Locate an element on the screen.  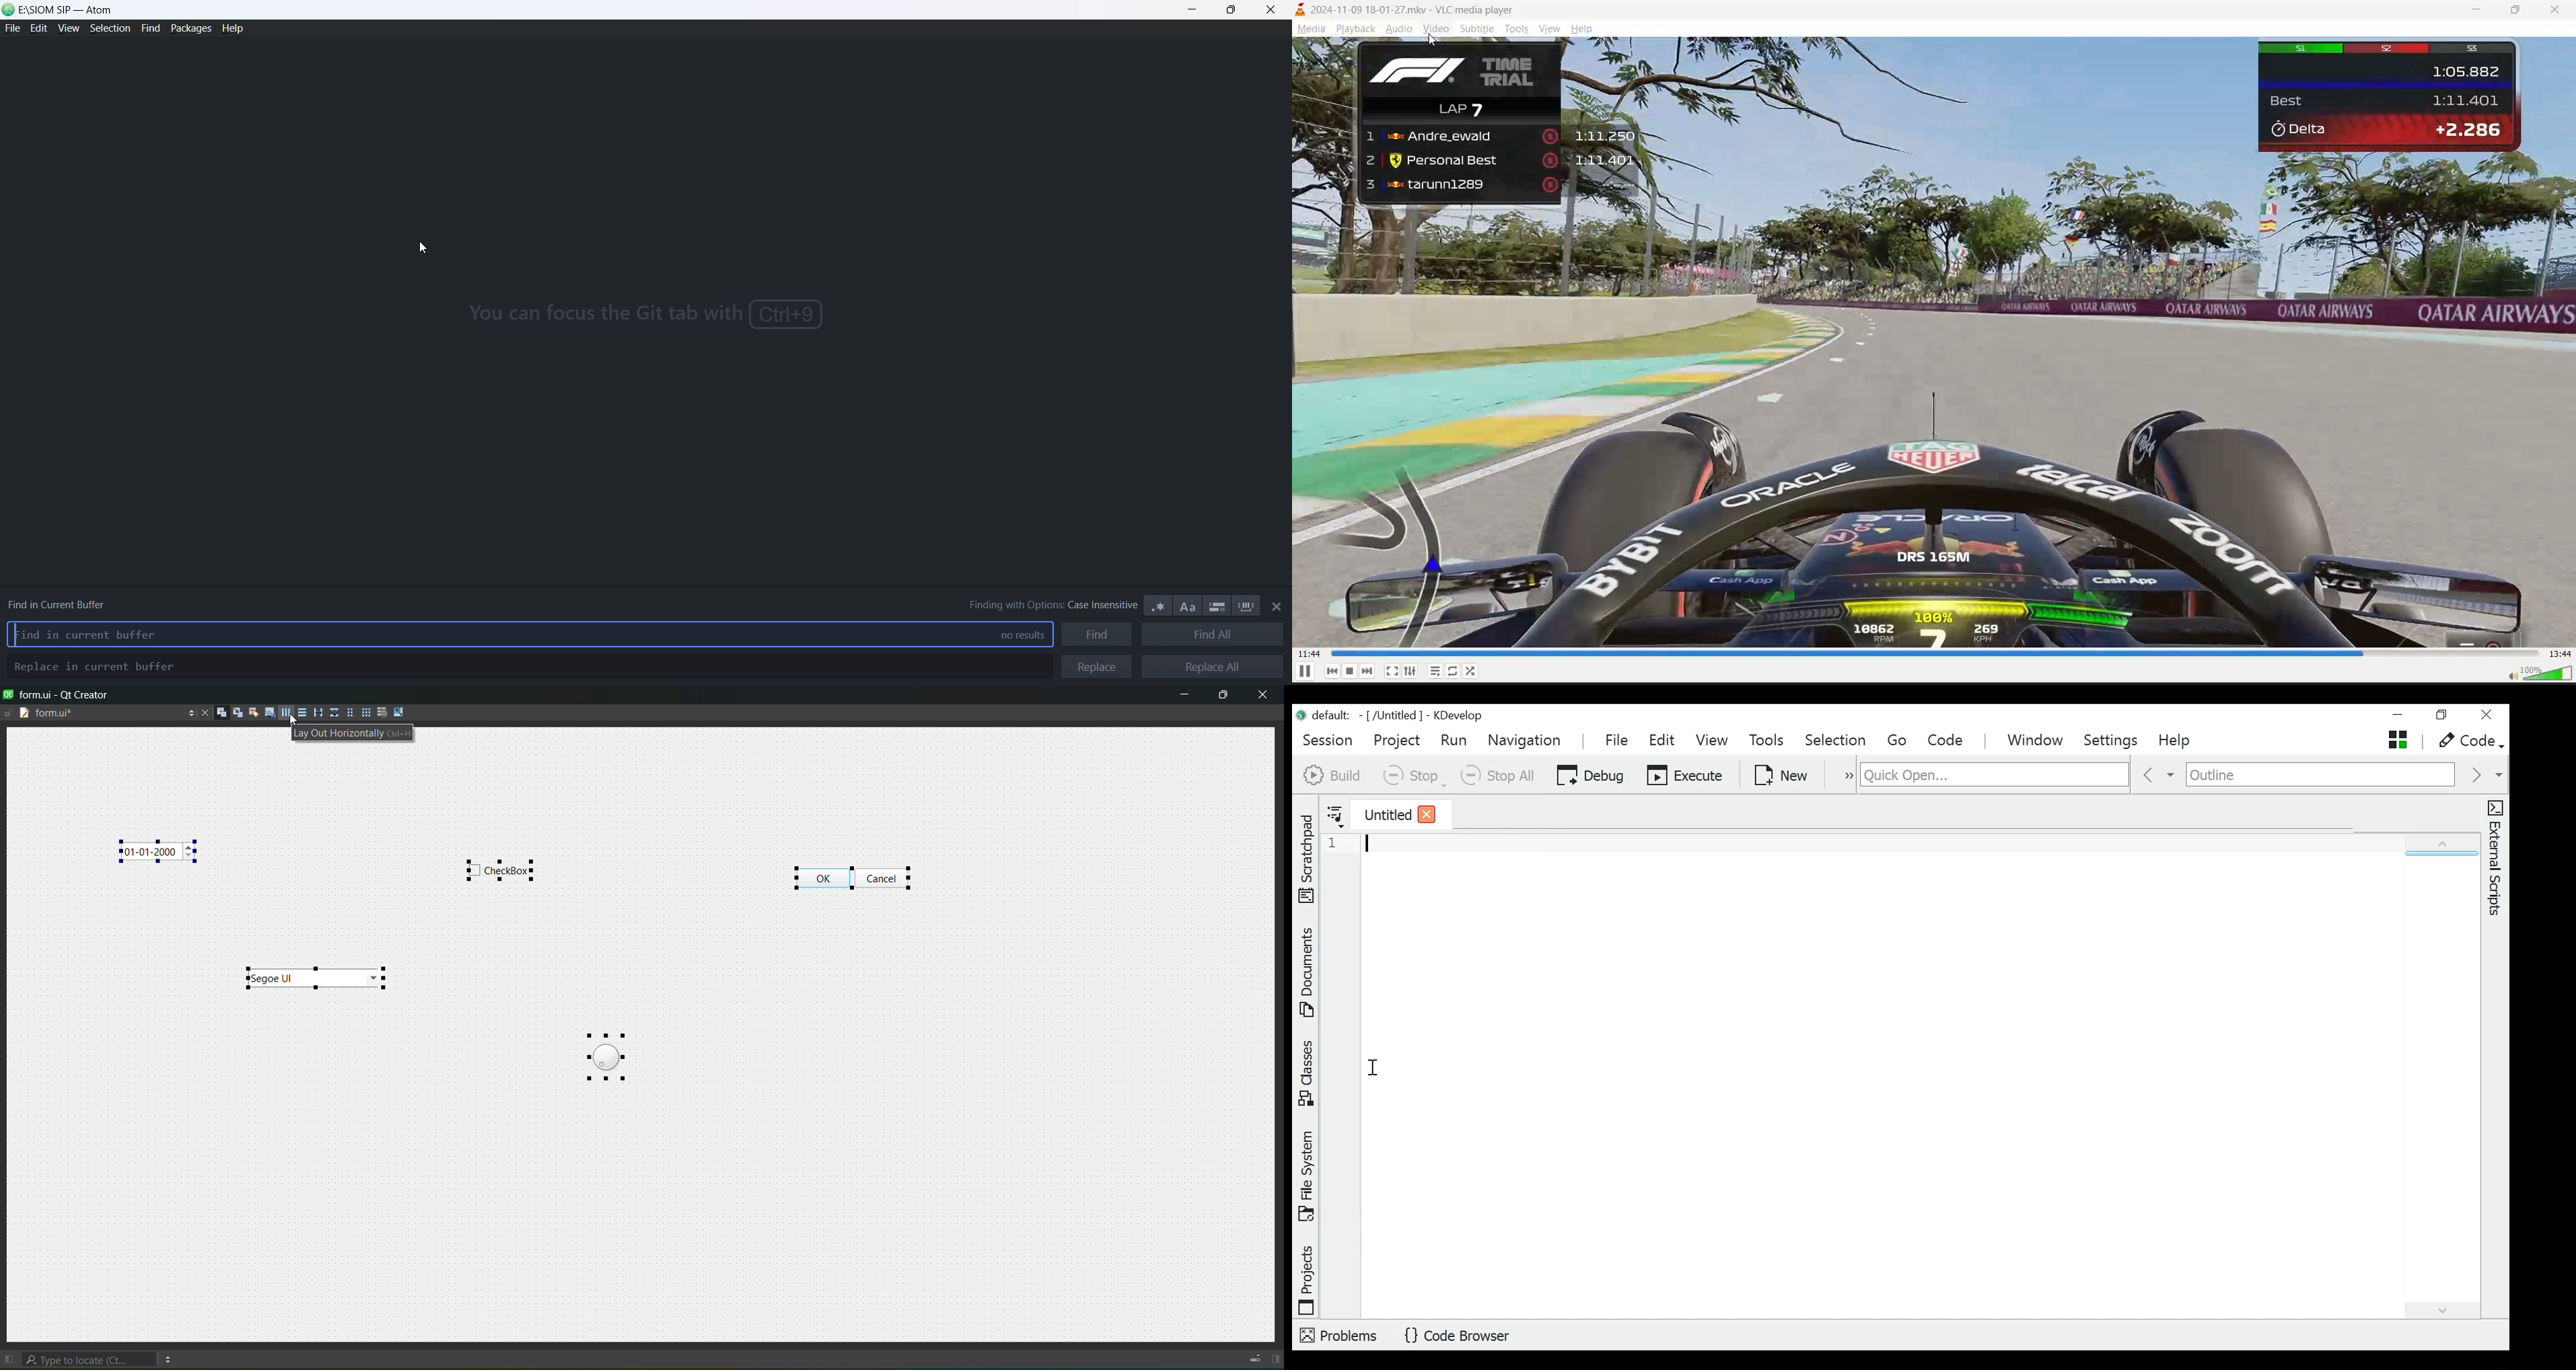
object is located at coordinates (606, 1060).